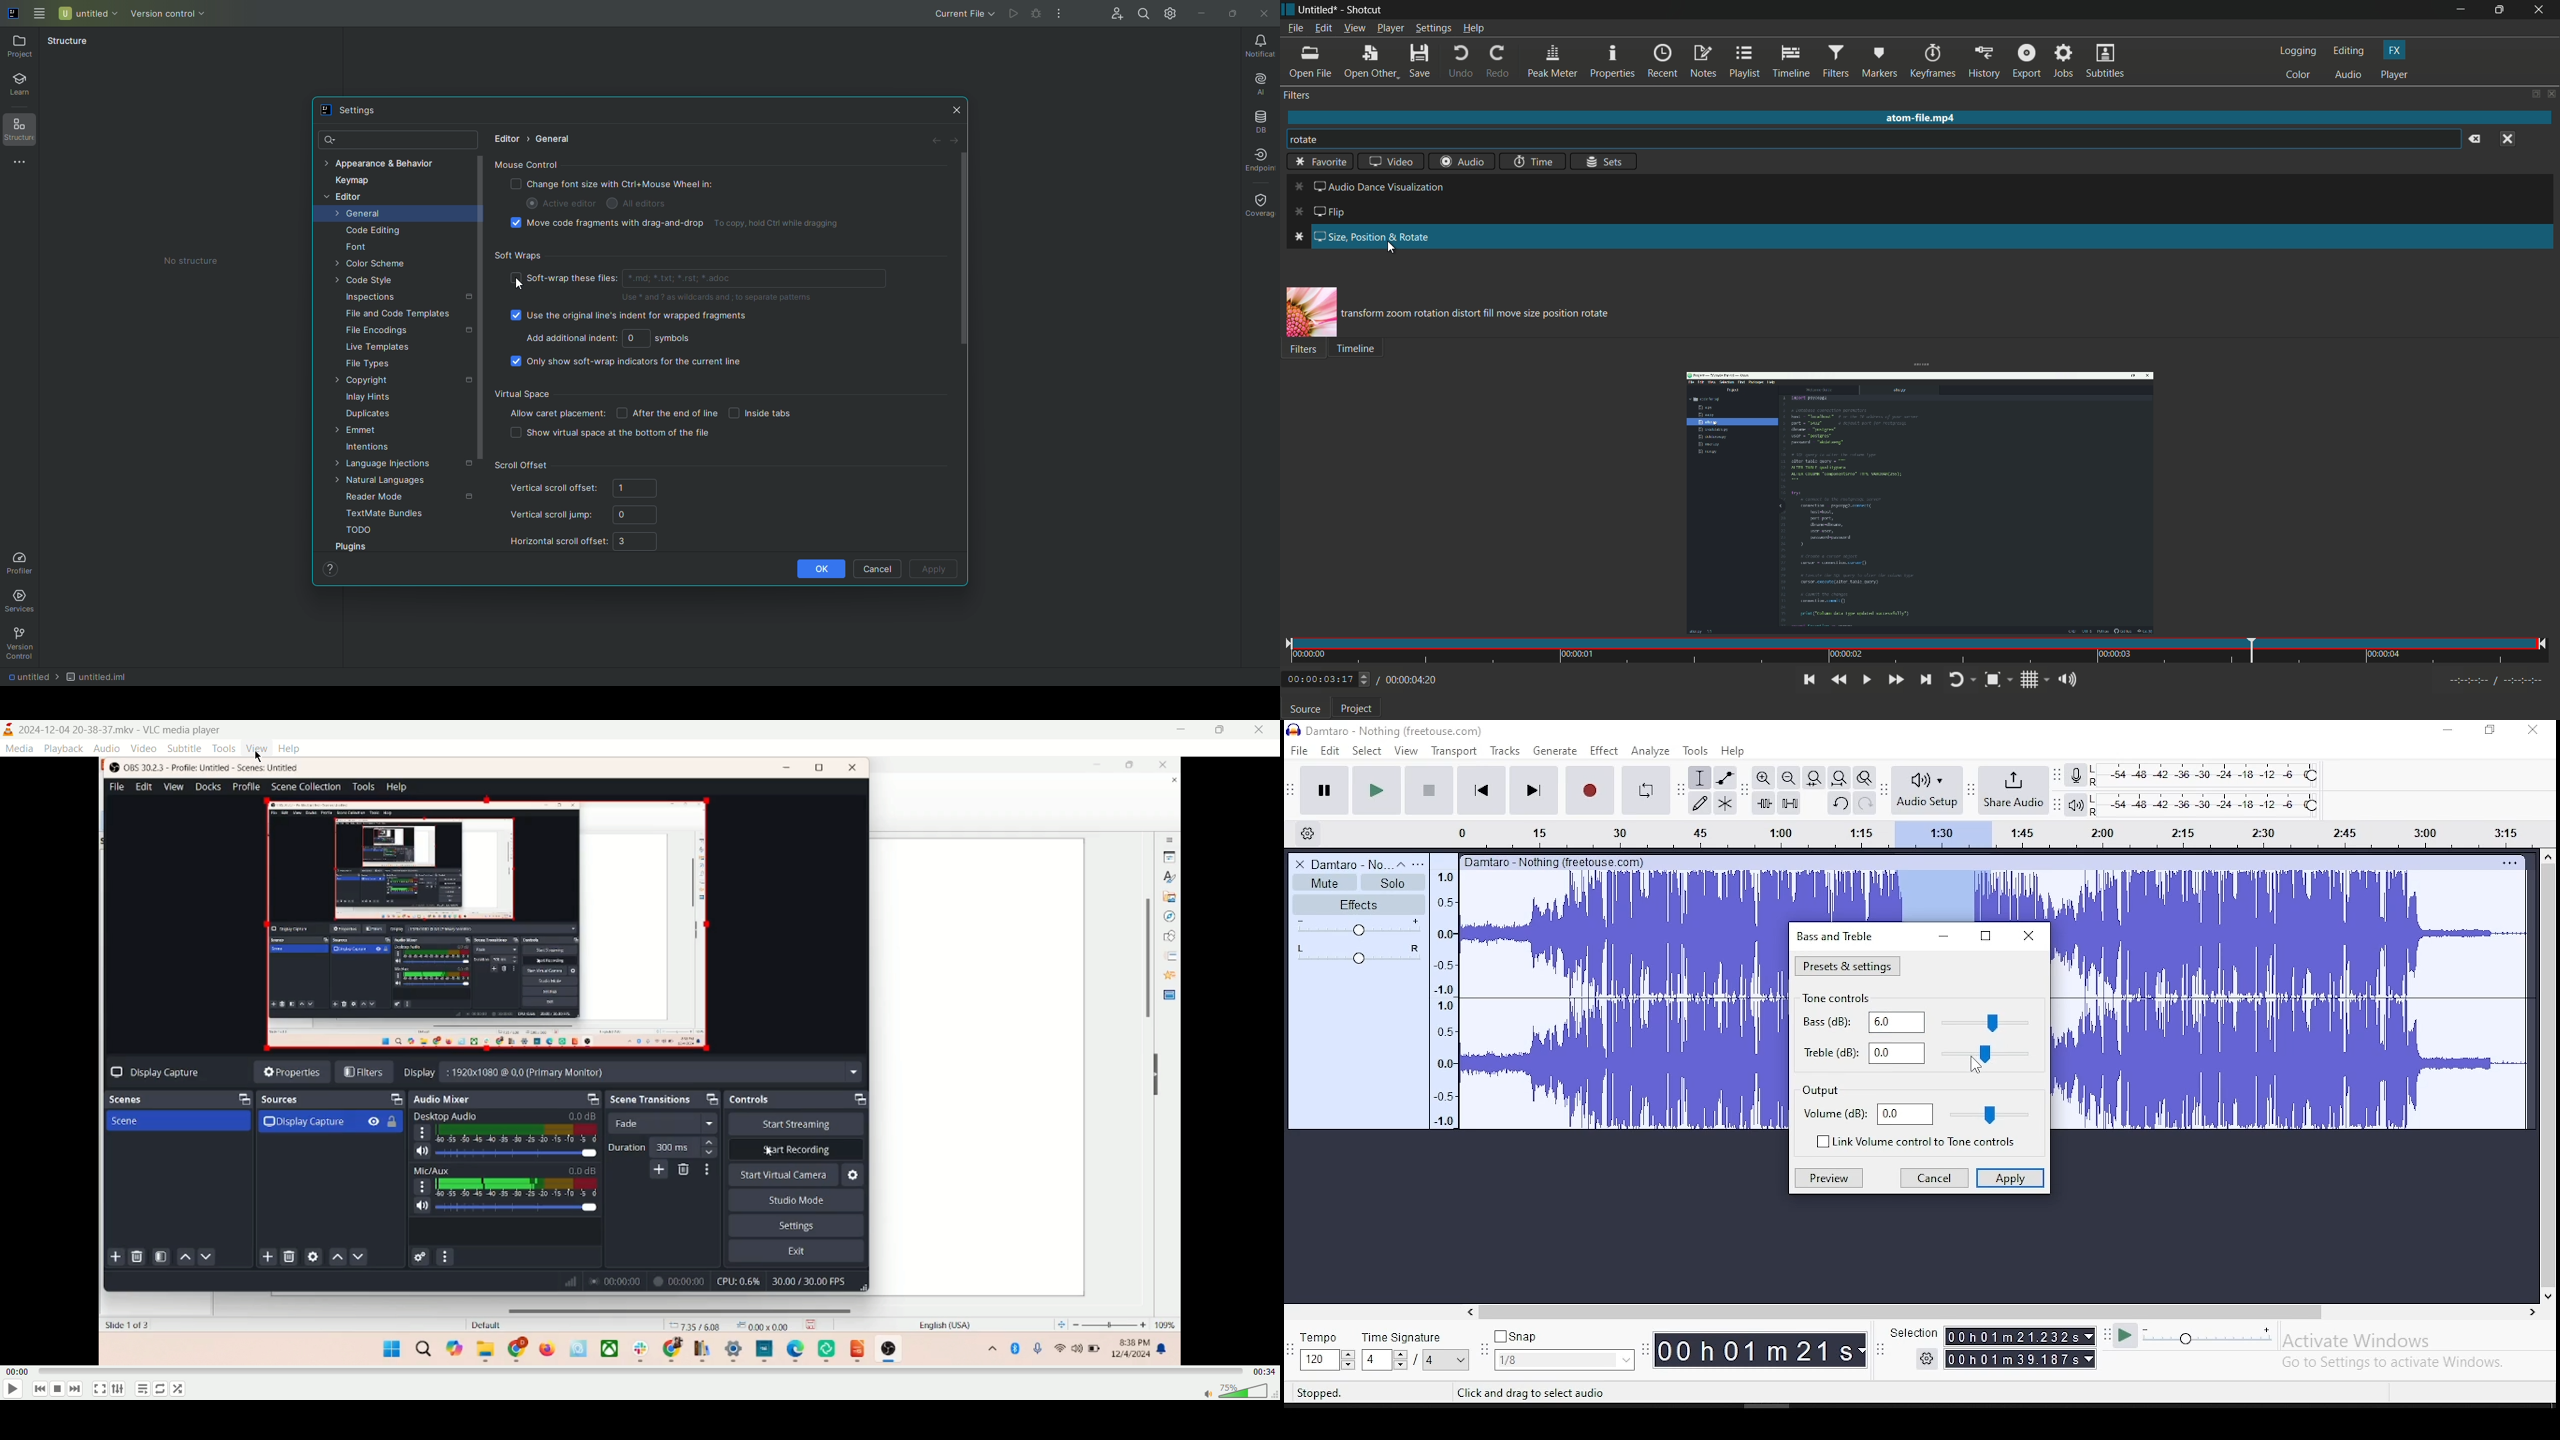  I want to click on show volume control, so click(2066, 679).